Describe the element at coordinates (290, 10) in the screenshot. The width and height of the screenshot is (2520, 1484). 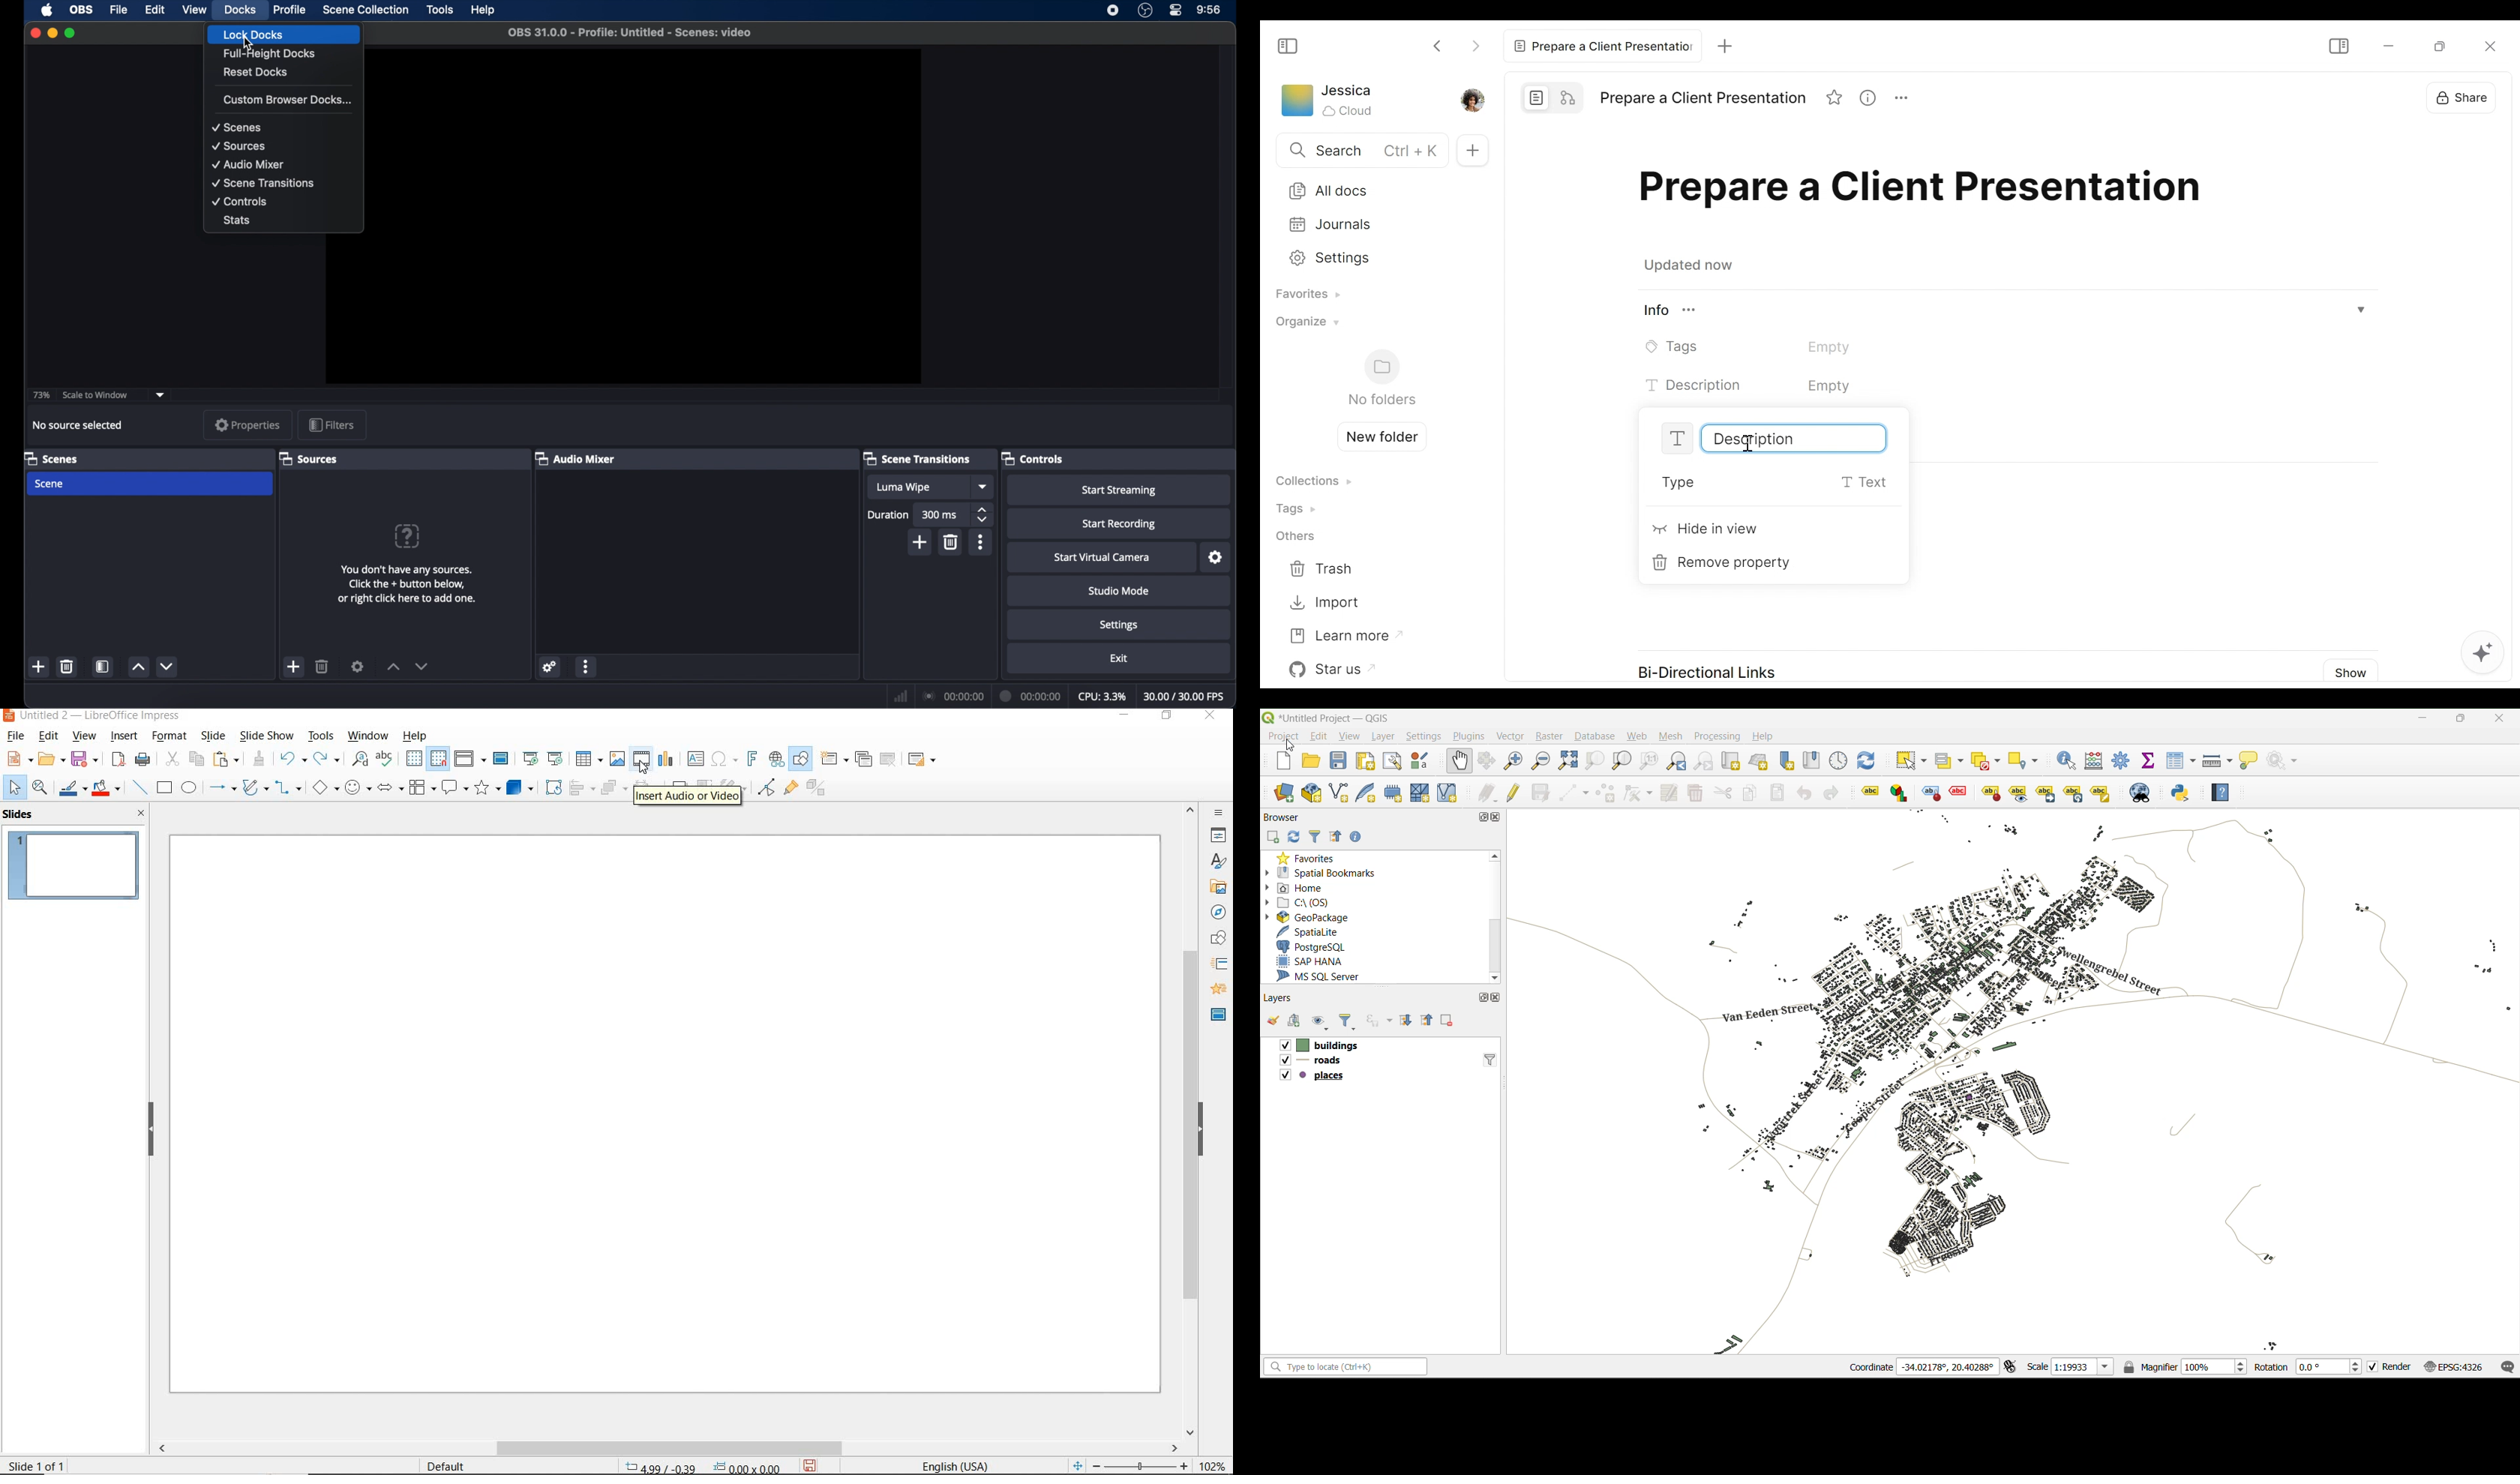
I see `profile` at that location.